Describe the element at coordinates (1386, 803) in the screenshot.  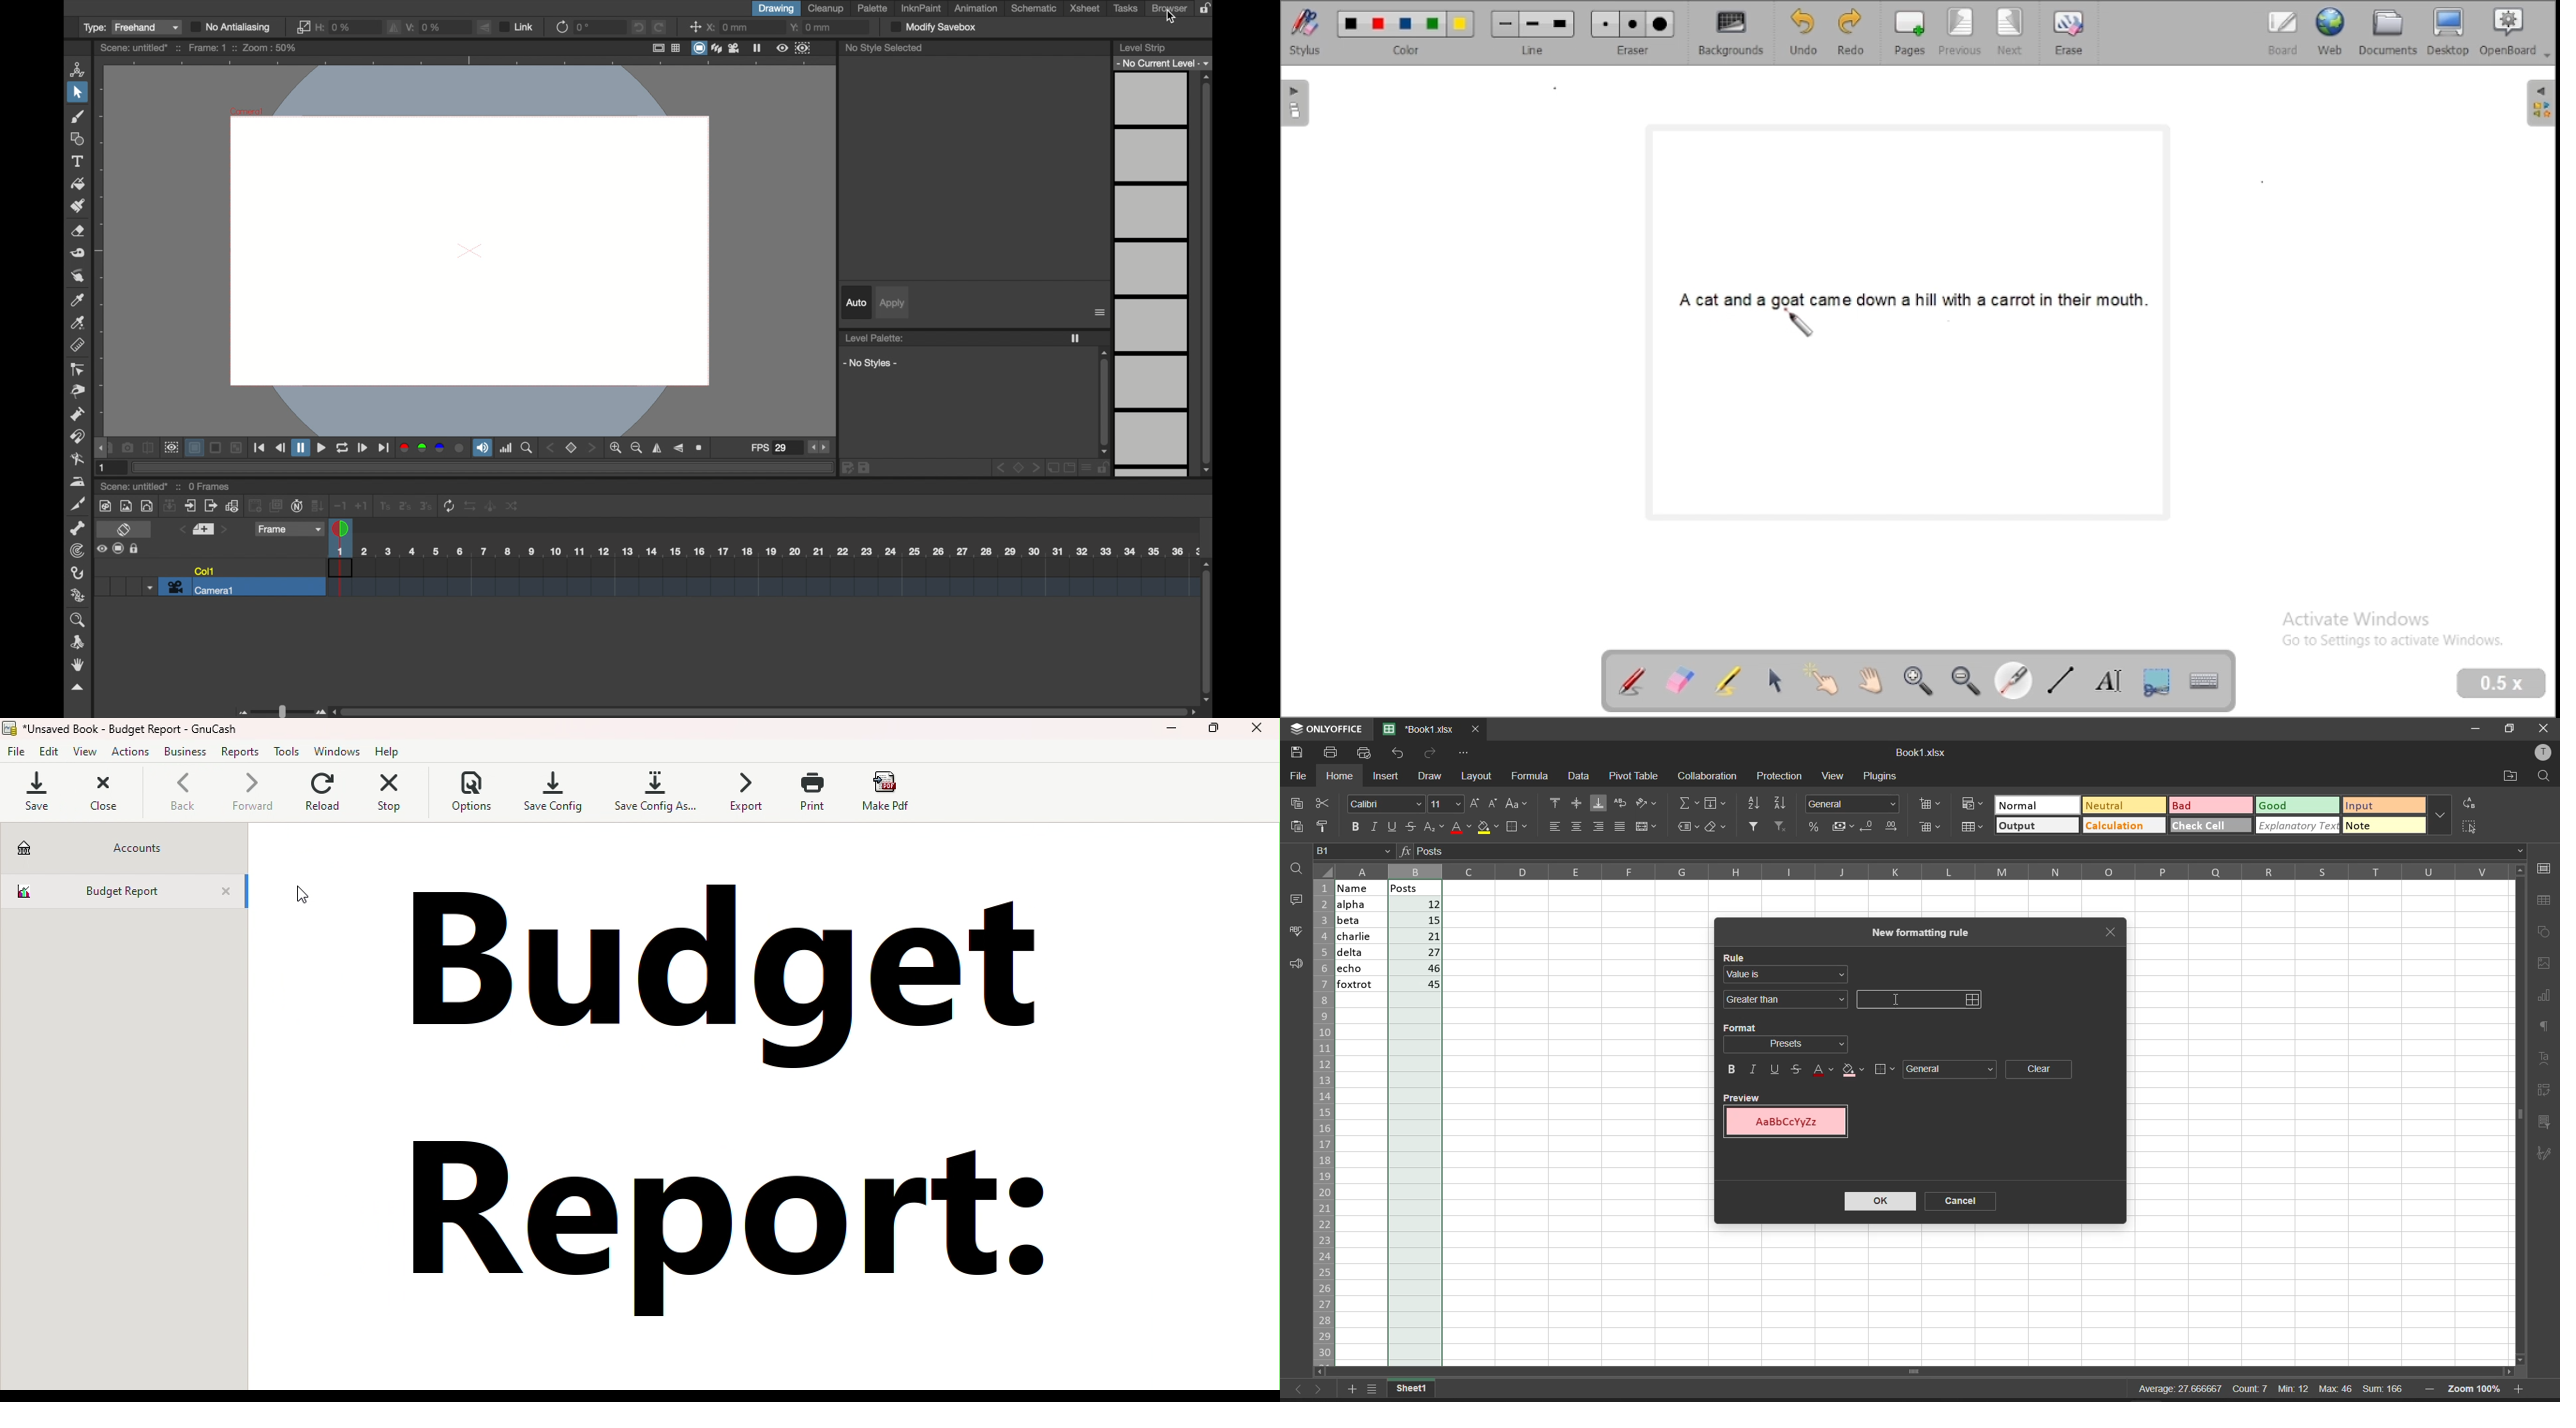
I see `font` at that location.